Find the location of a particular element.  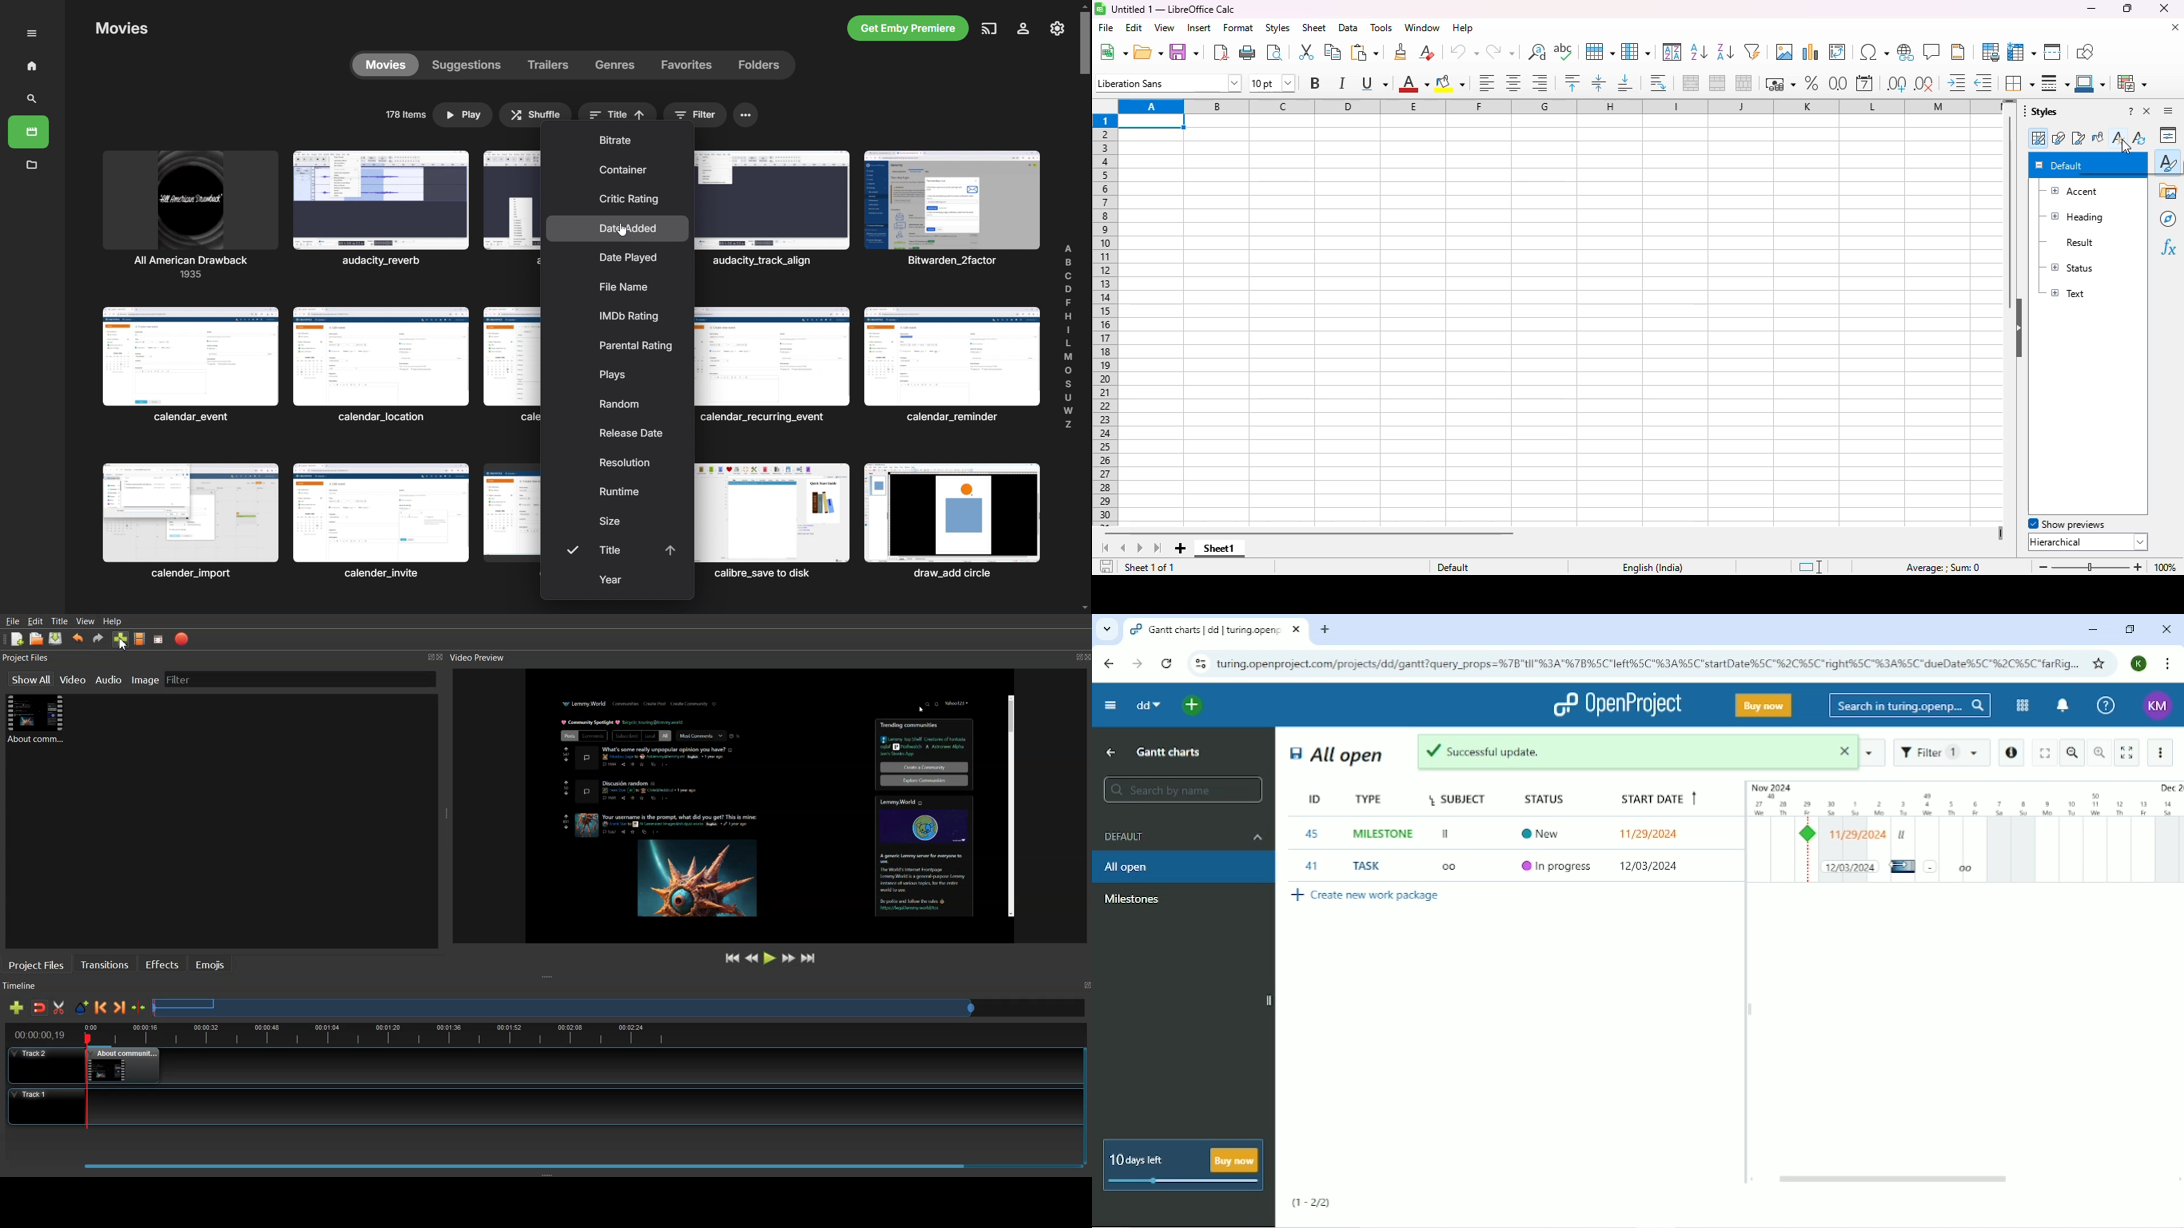

merge cells is located at coordinates (1717, 83).